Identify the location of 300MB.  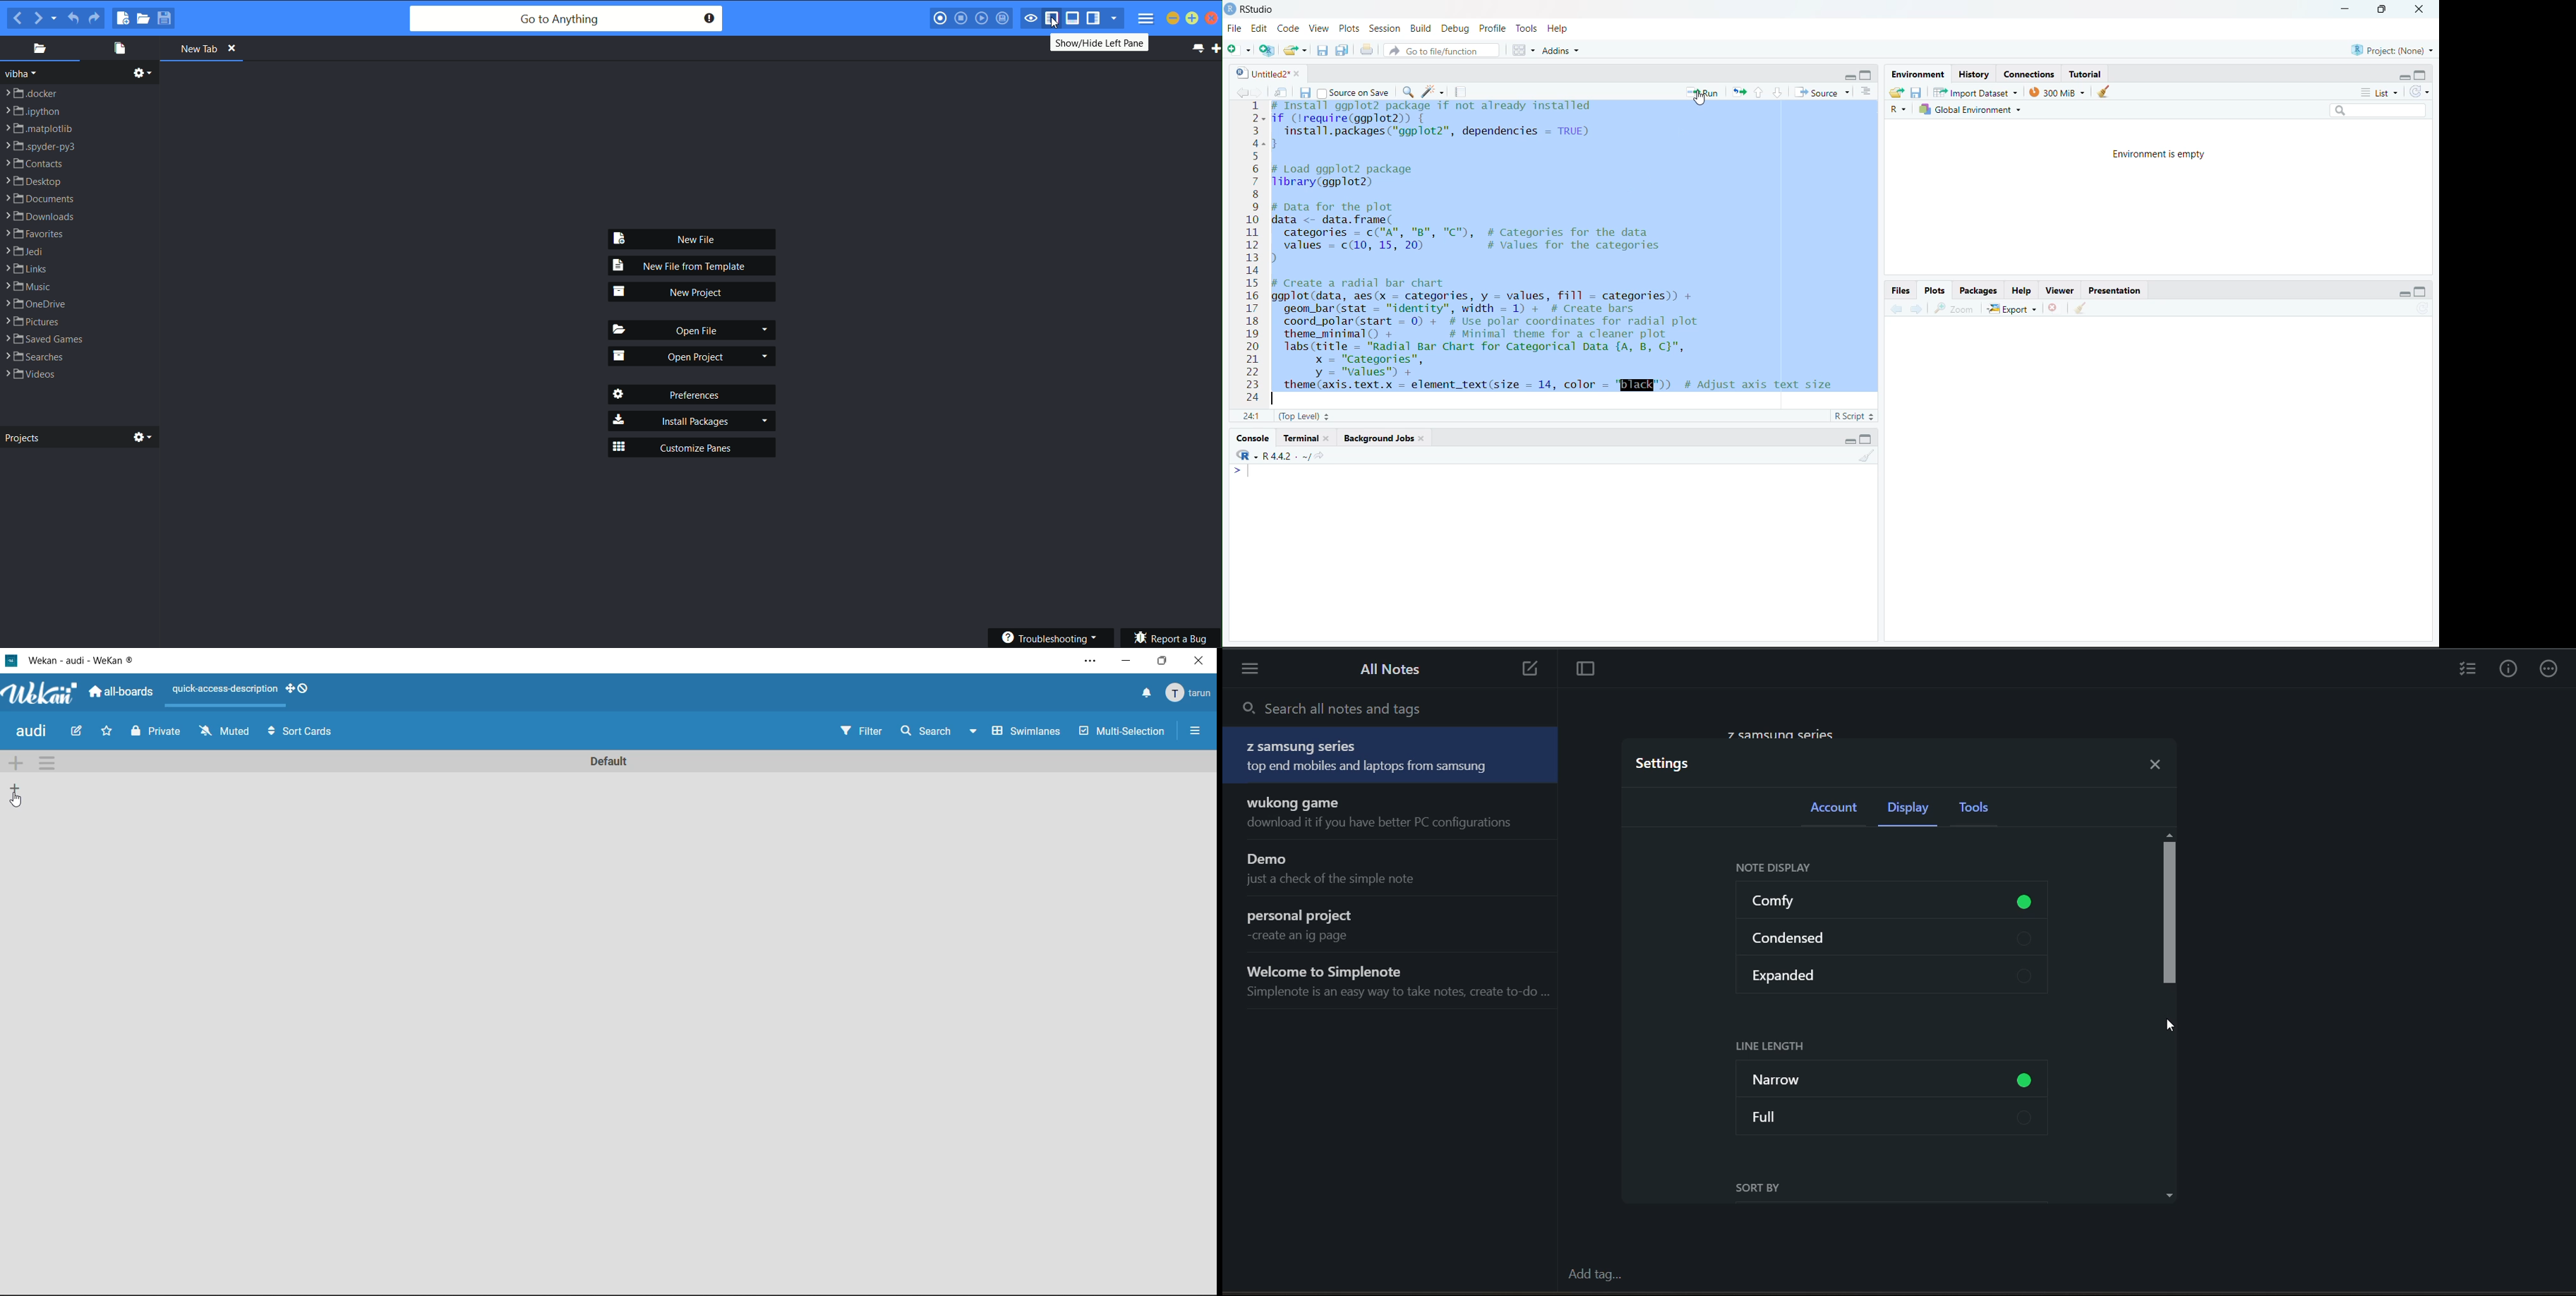
(2062, 92).